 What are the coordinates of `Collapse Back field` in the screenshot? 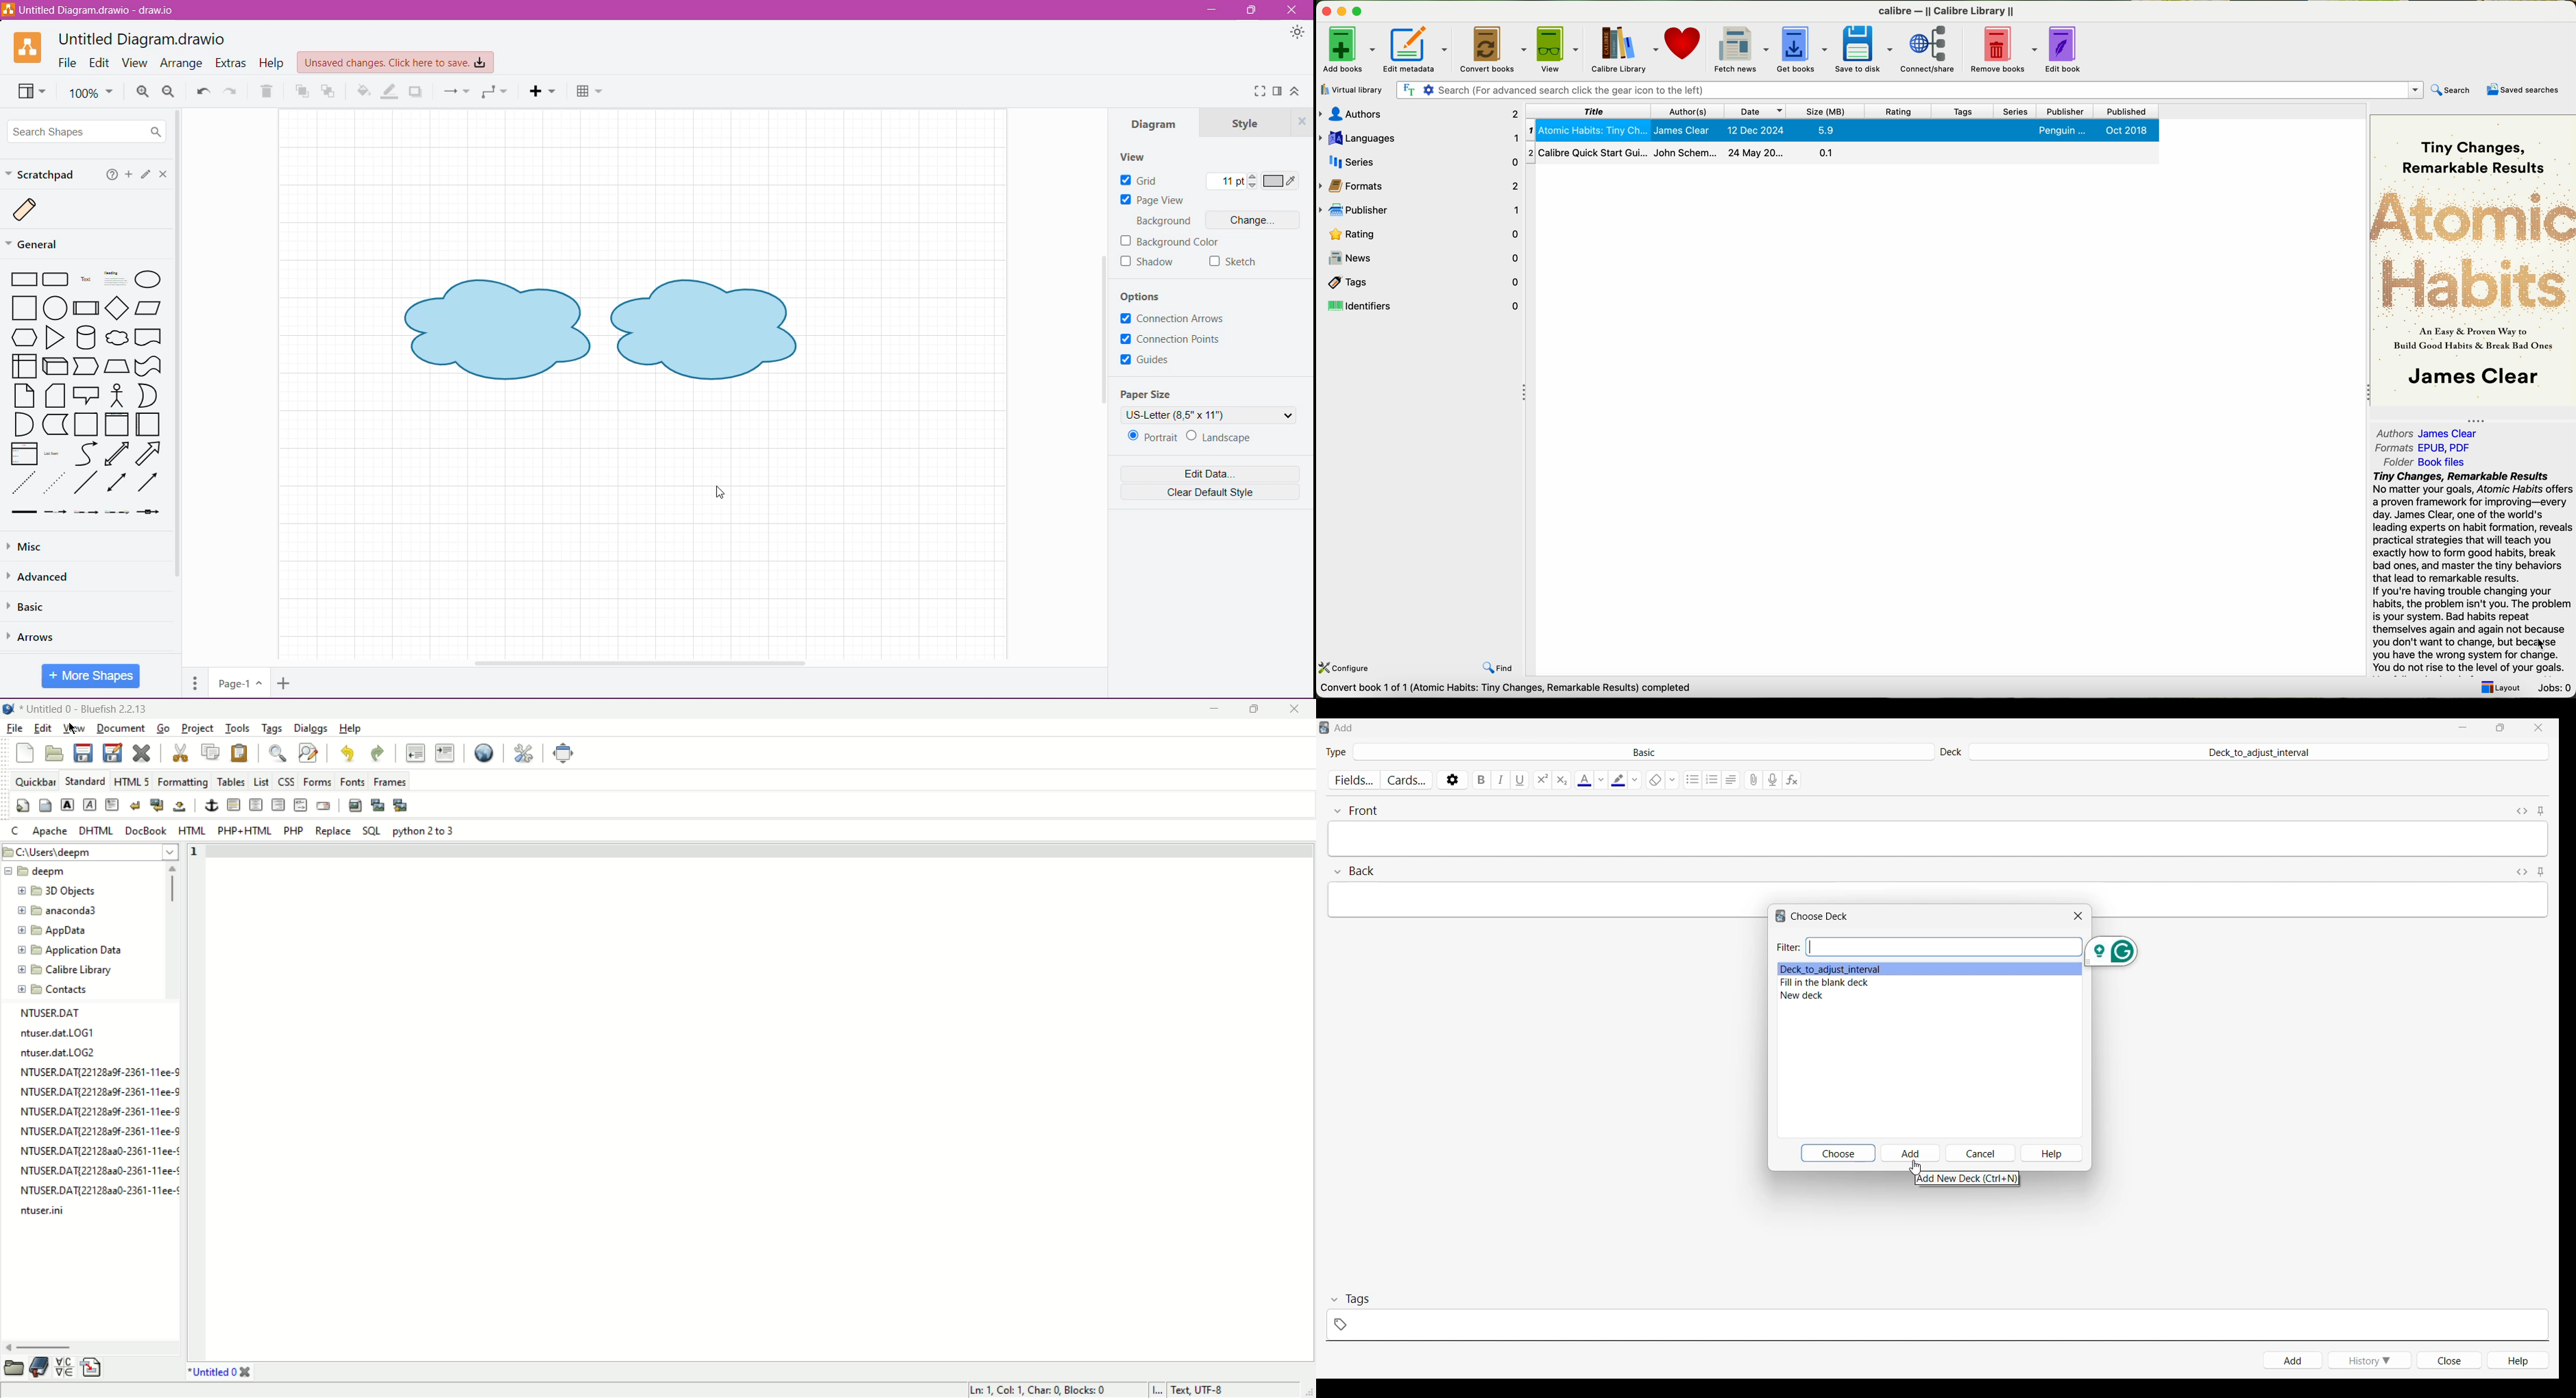 It's located at (1355, 871).